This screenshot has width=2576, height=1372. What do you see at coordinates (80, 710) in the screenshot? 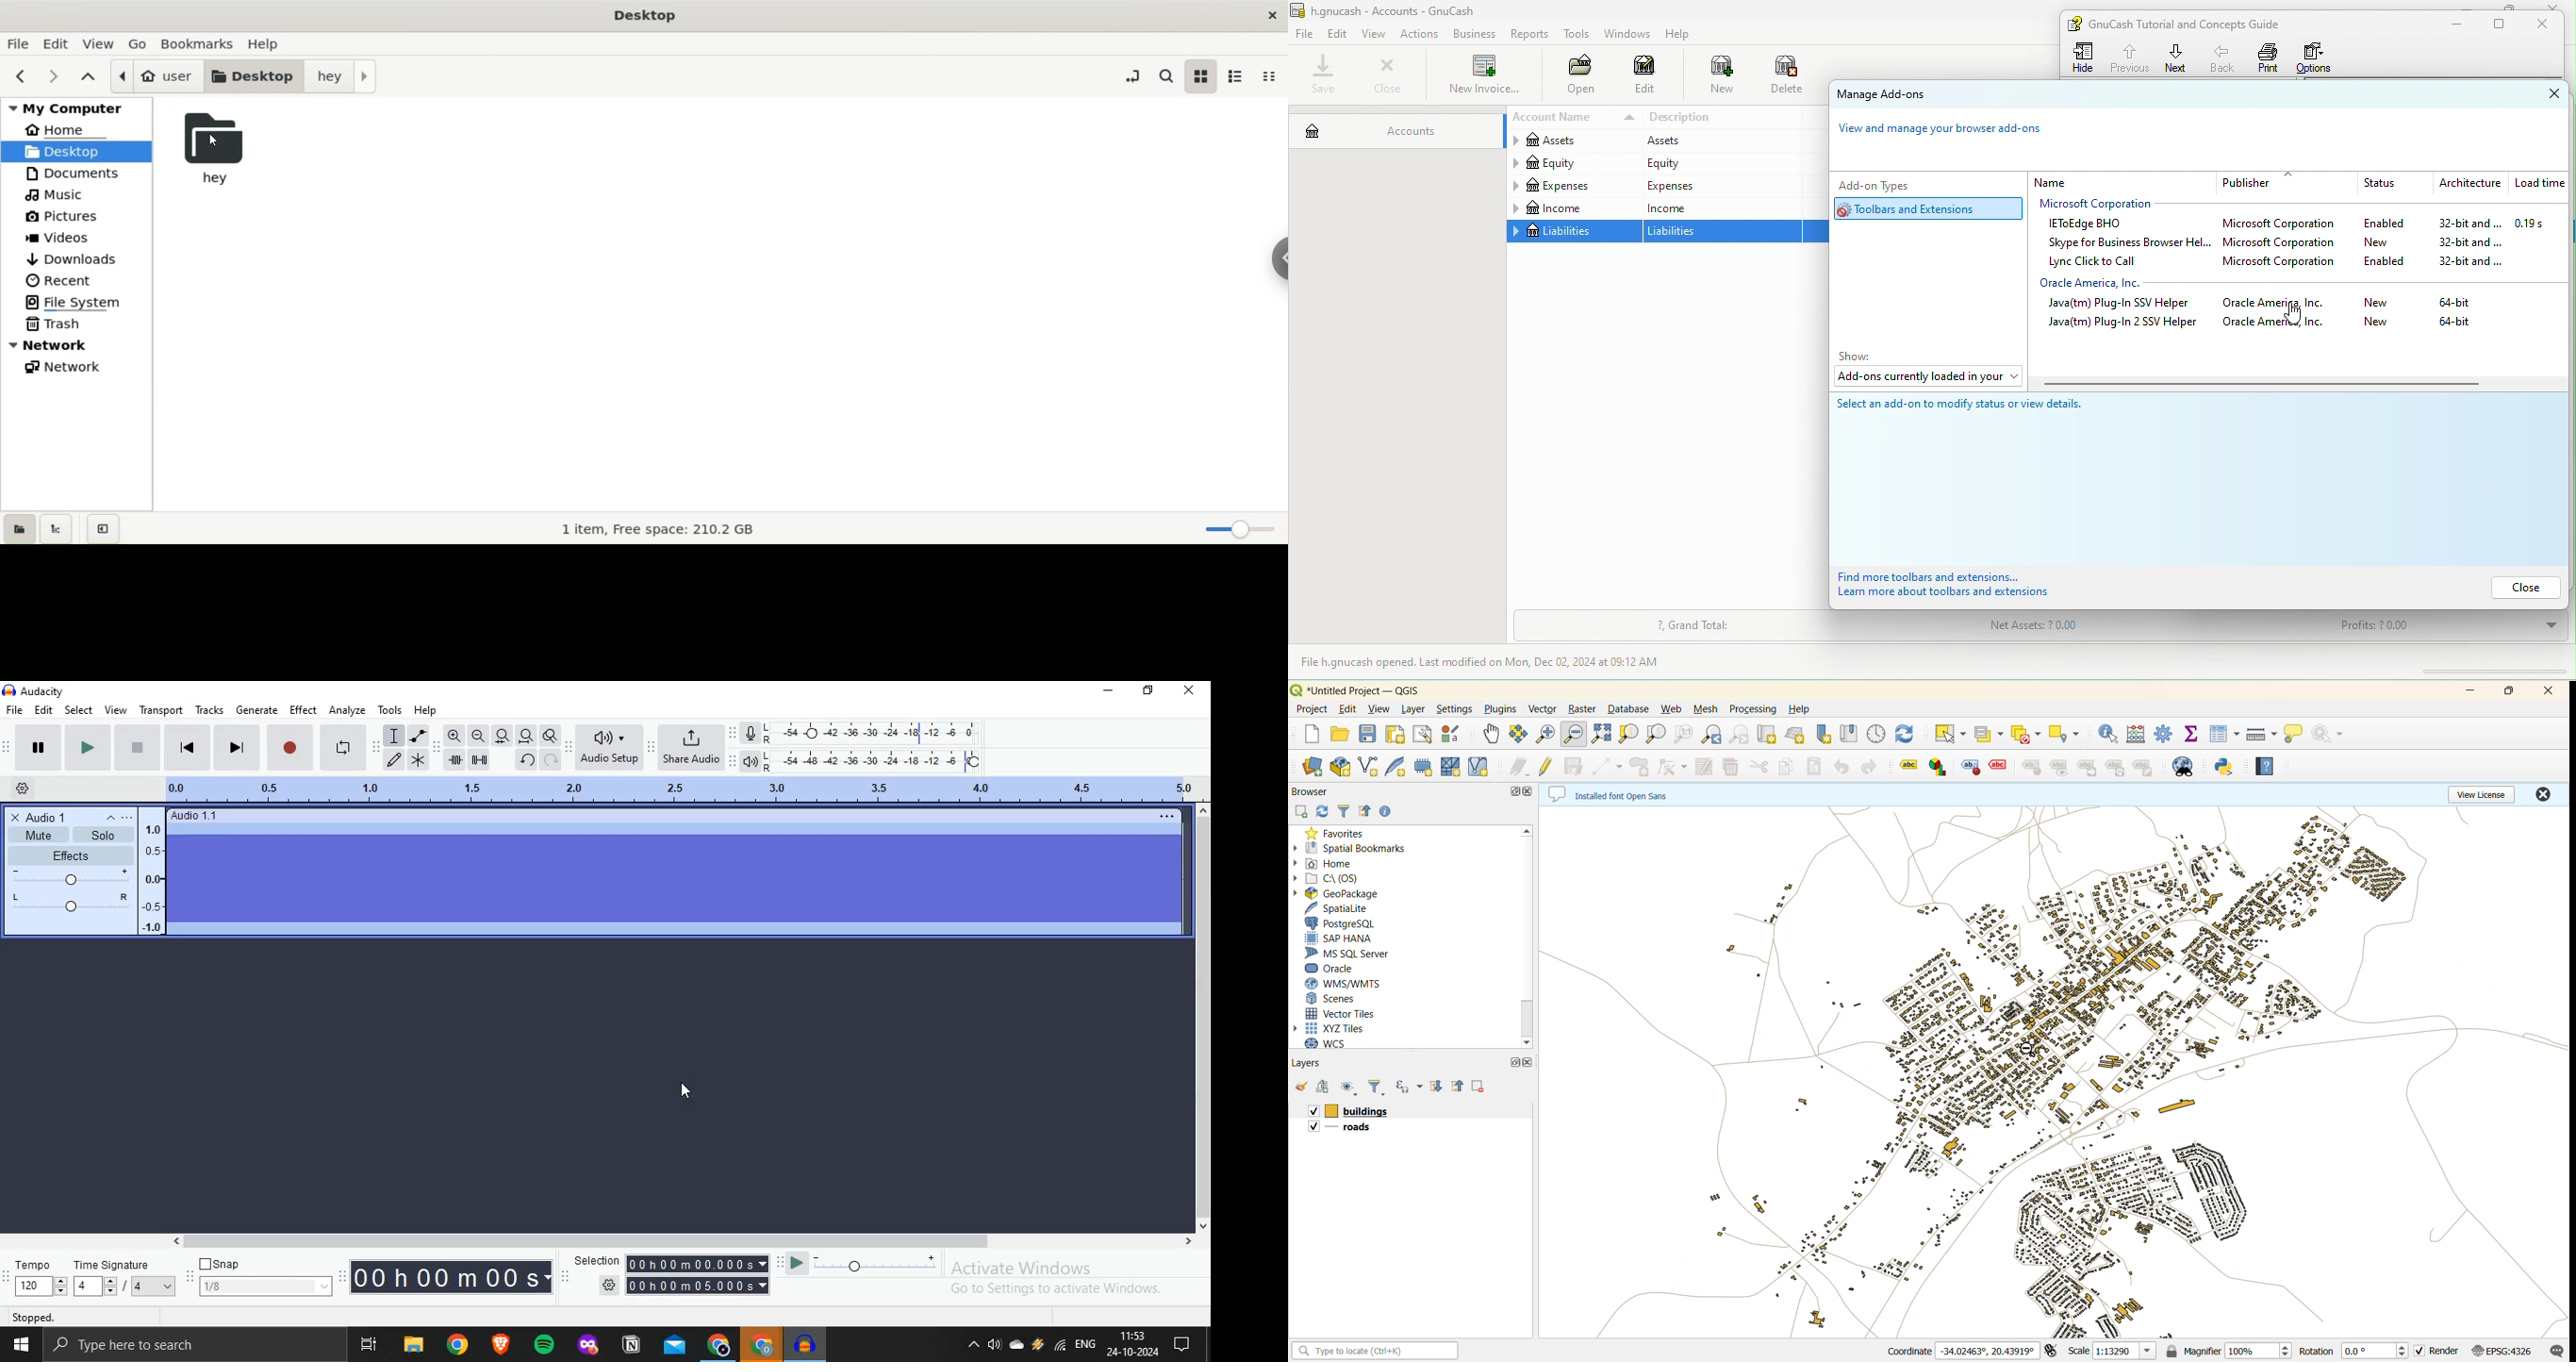
I see `Select` at bounding box center [80, 710].